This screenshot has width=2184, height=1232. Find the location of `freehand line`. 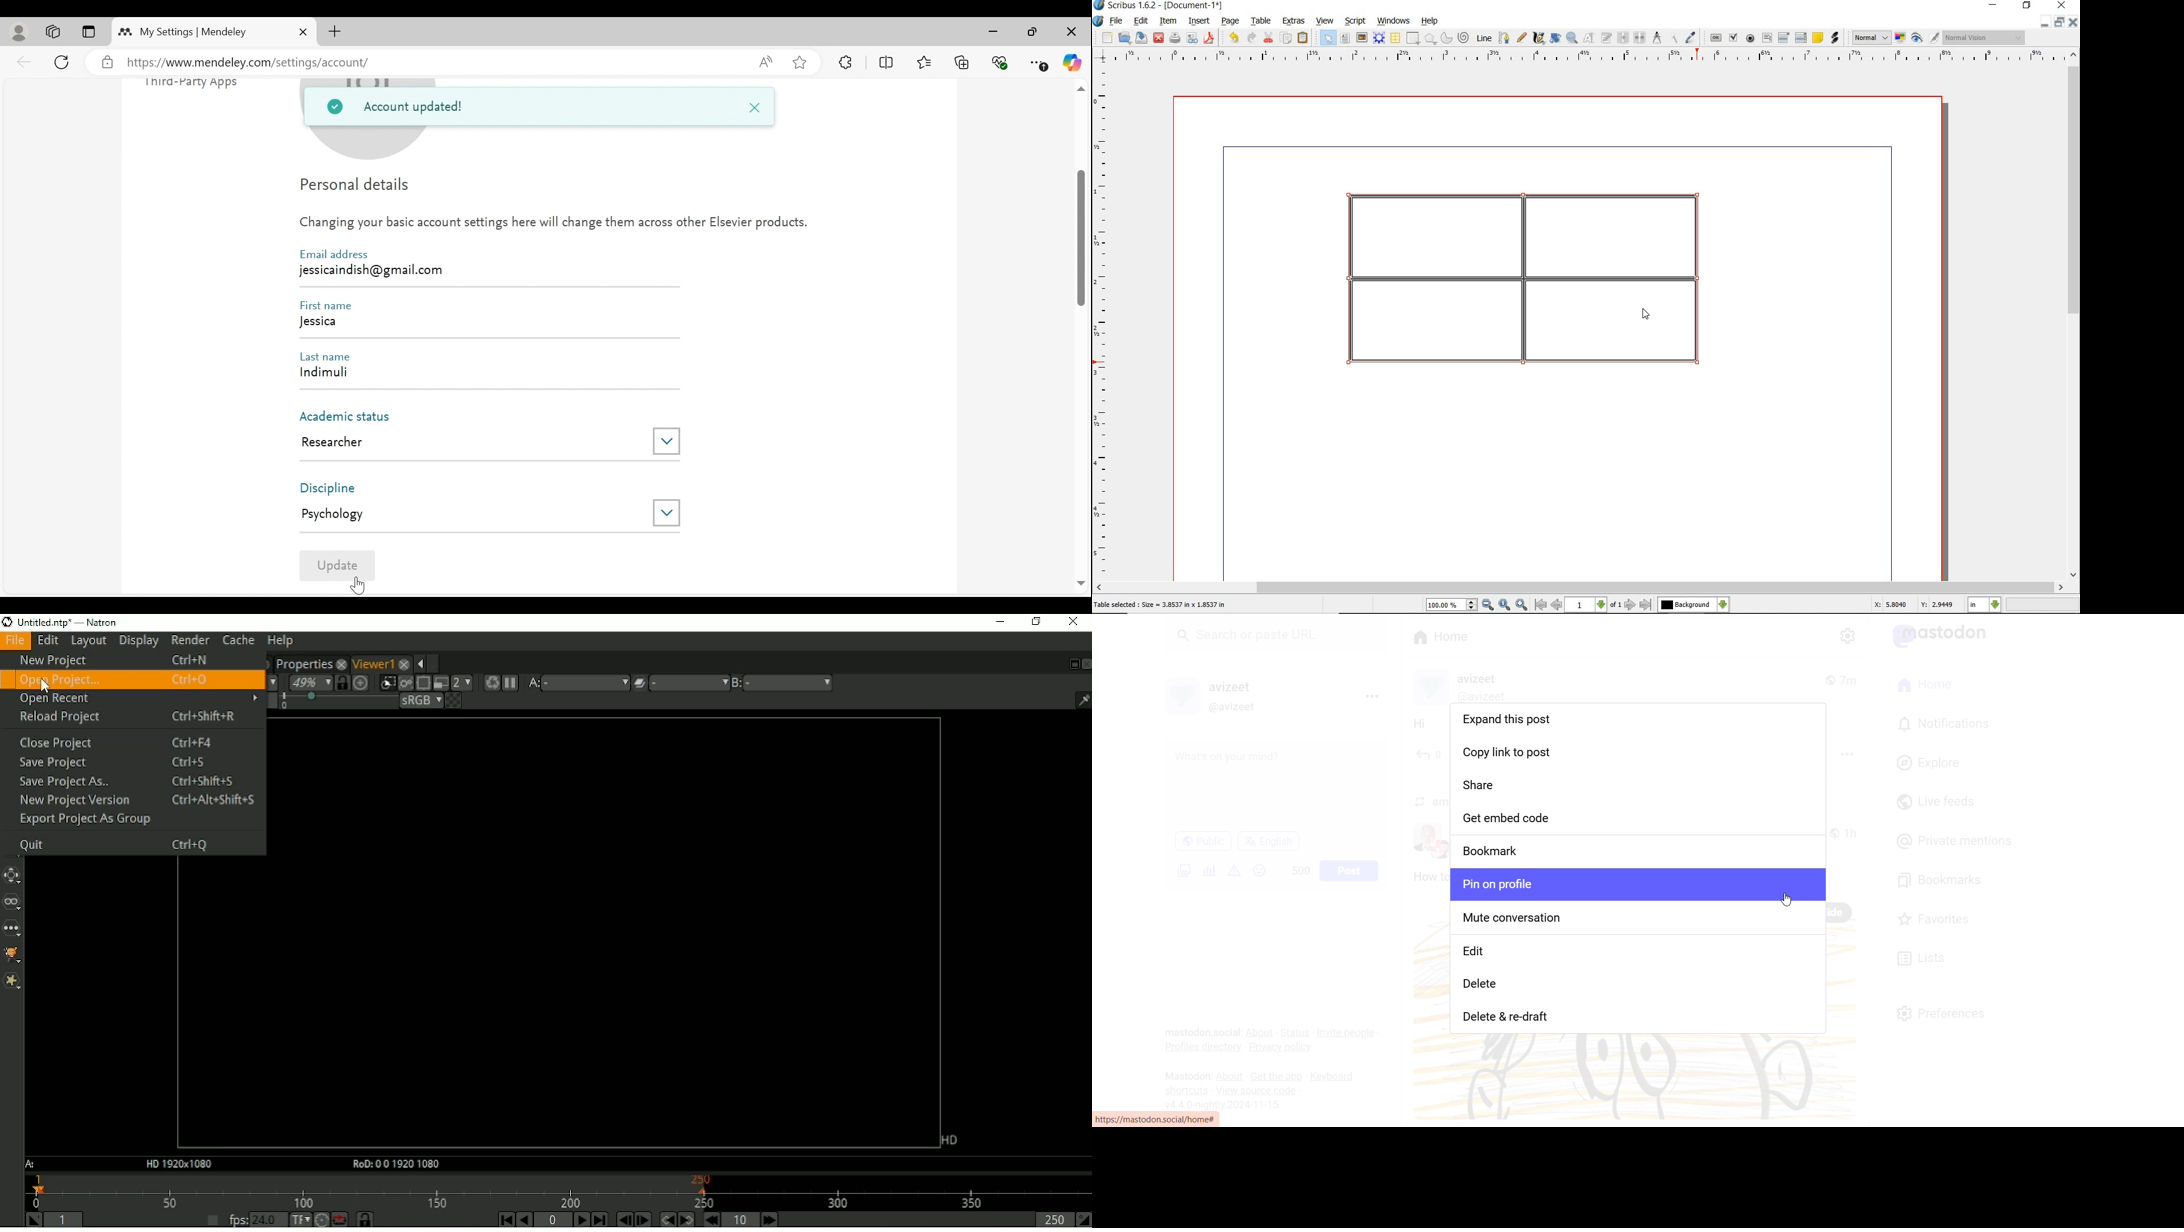

freehand line is located at coordinates (1523, 38).